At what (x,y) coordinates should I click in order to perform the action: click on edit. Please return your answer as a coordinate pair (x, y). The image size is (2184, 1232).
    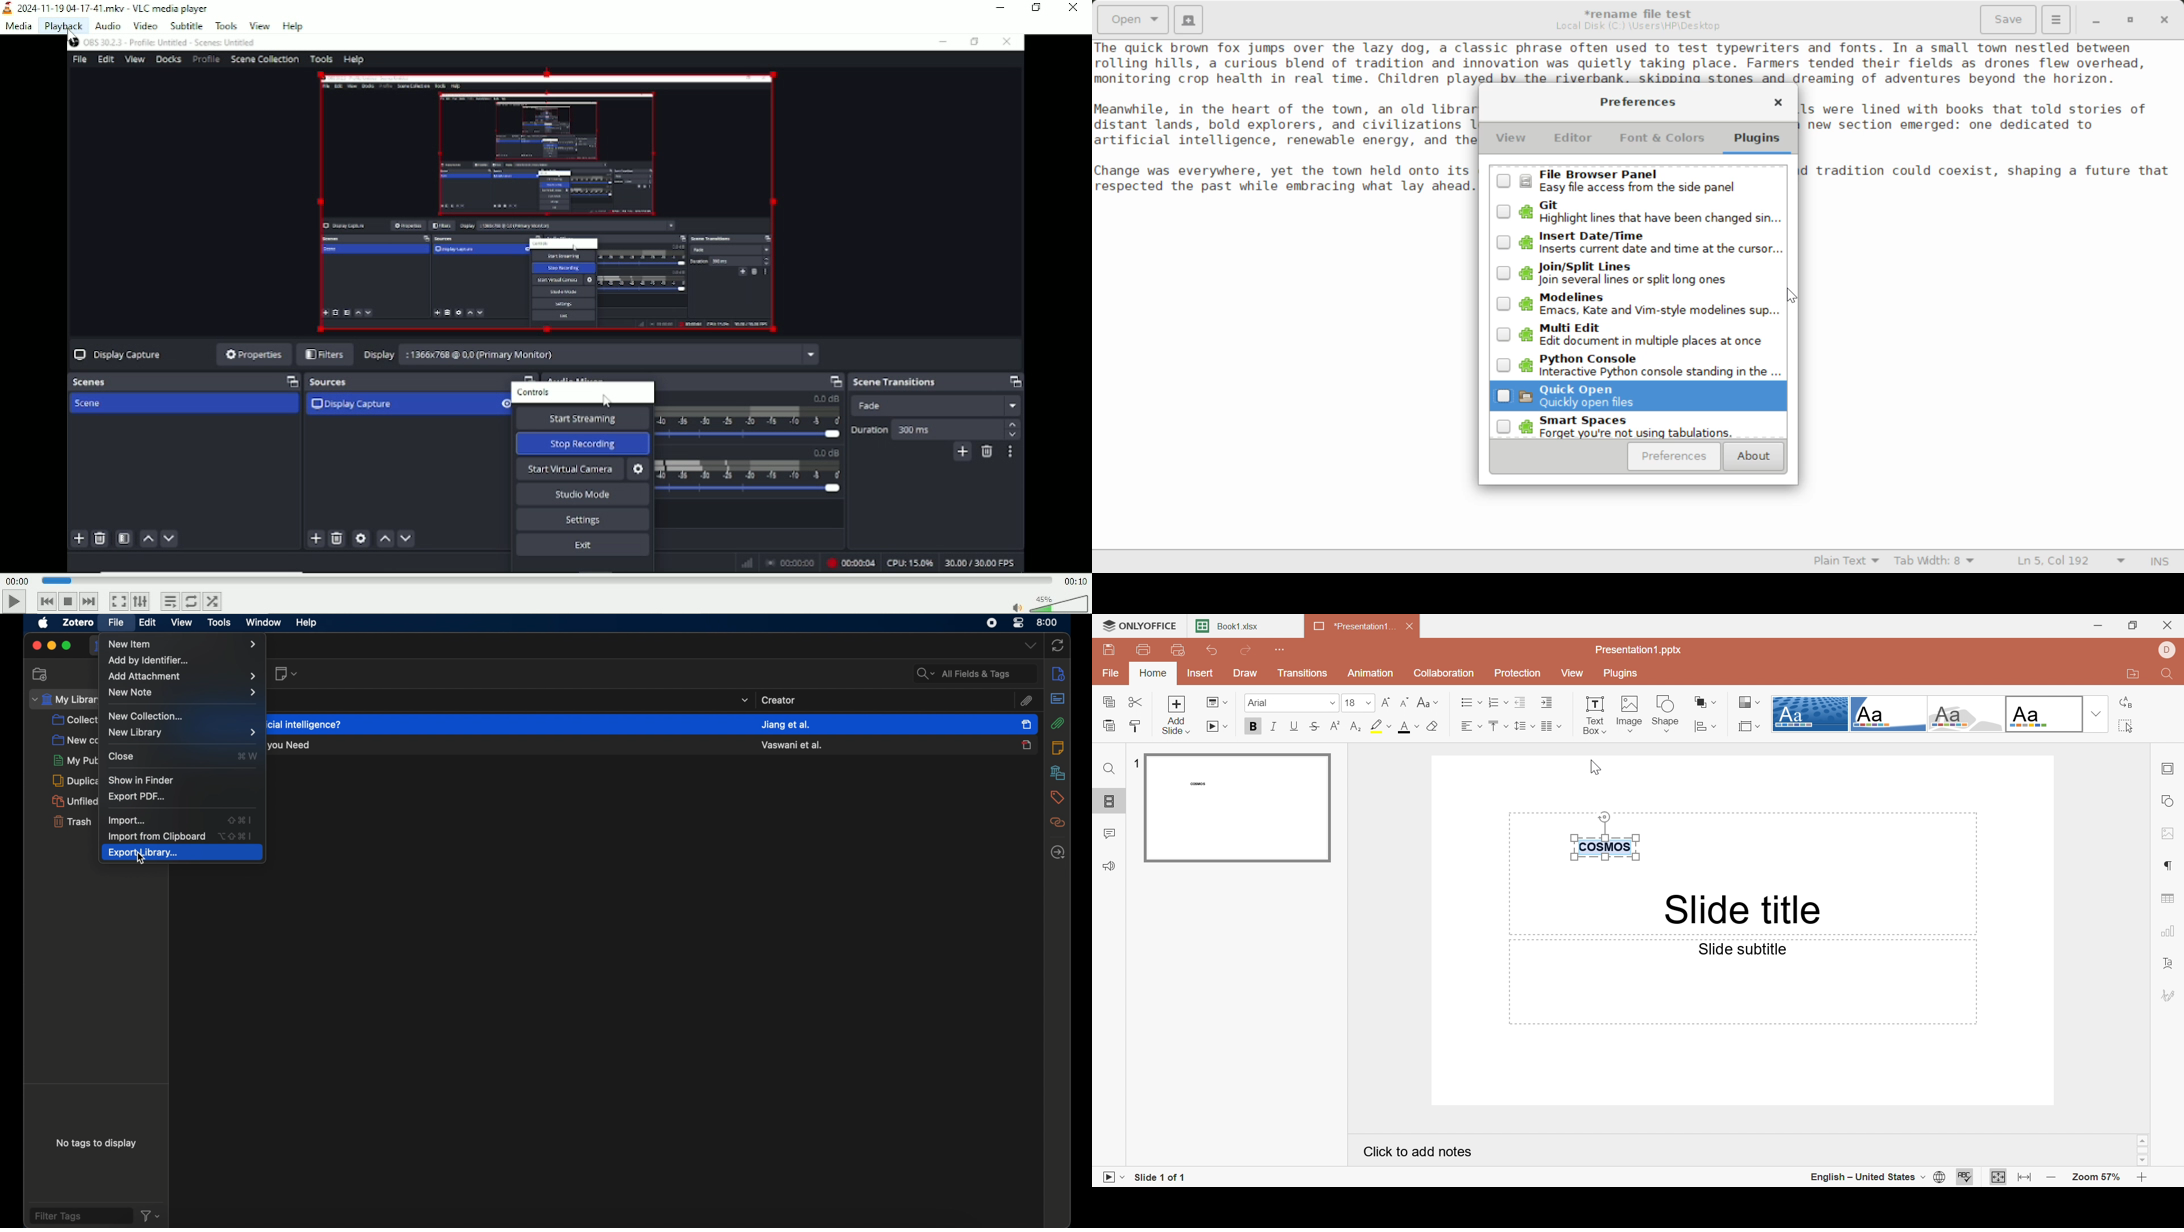
    Looking at the image, I should click on (150, 622).